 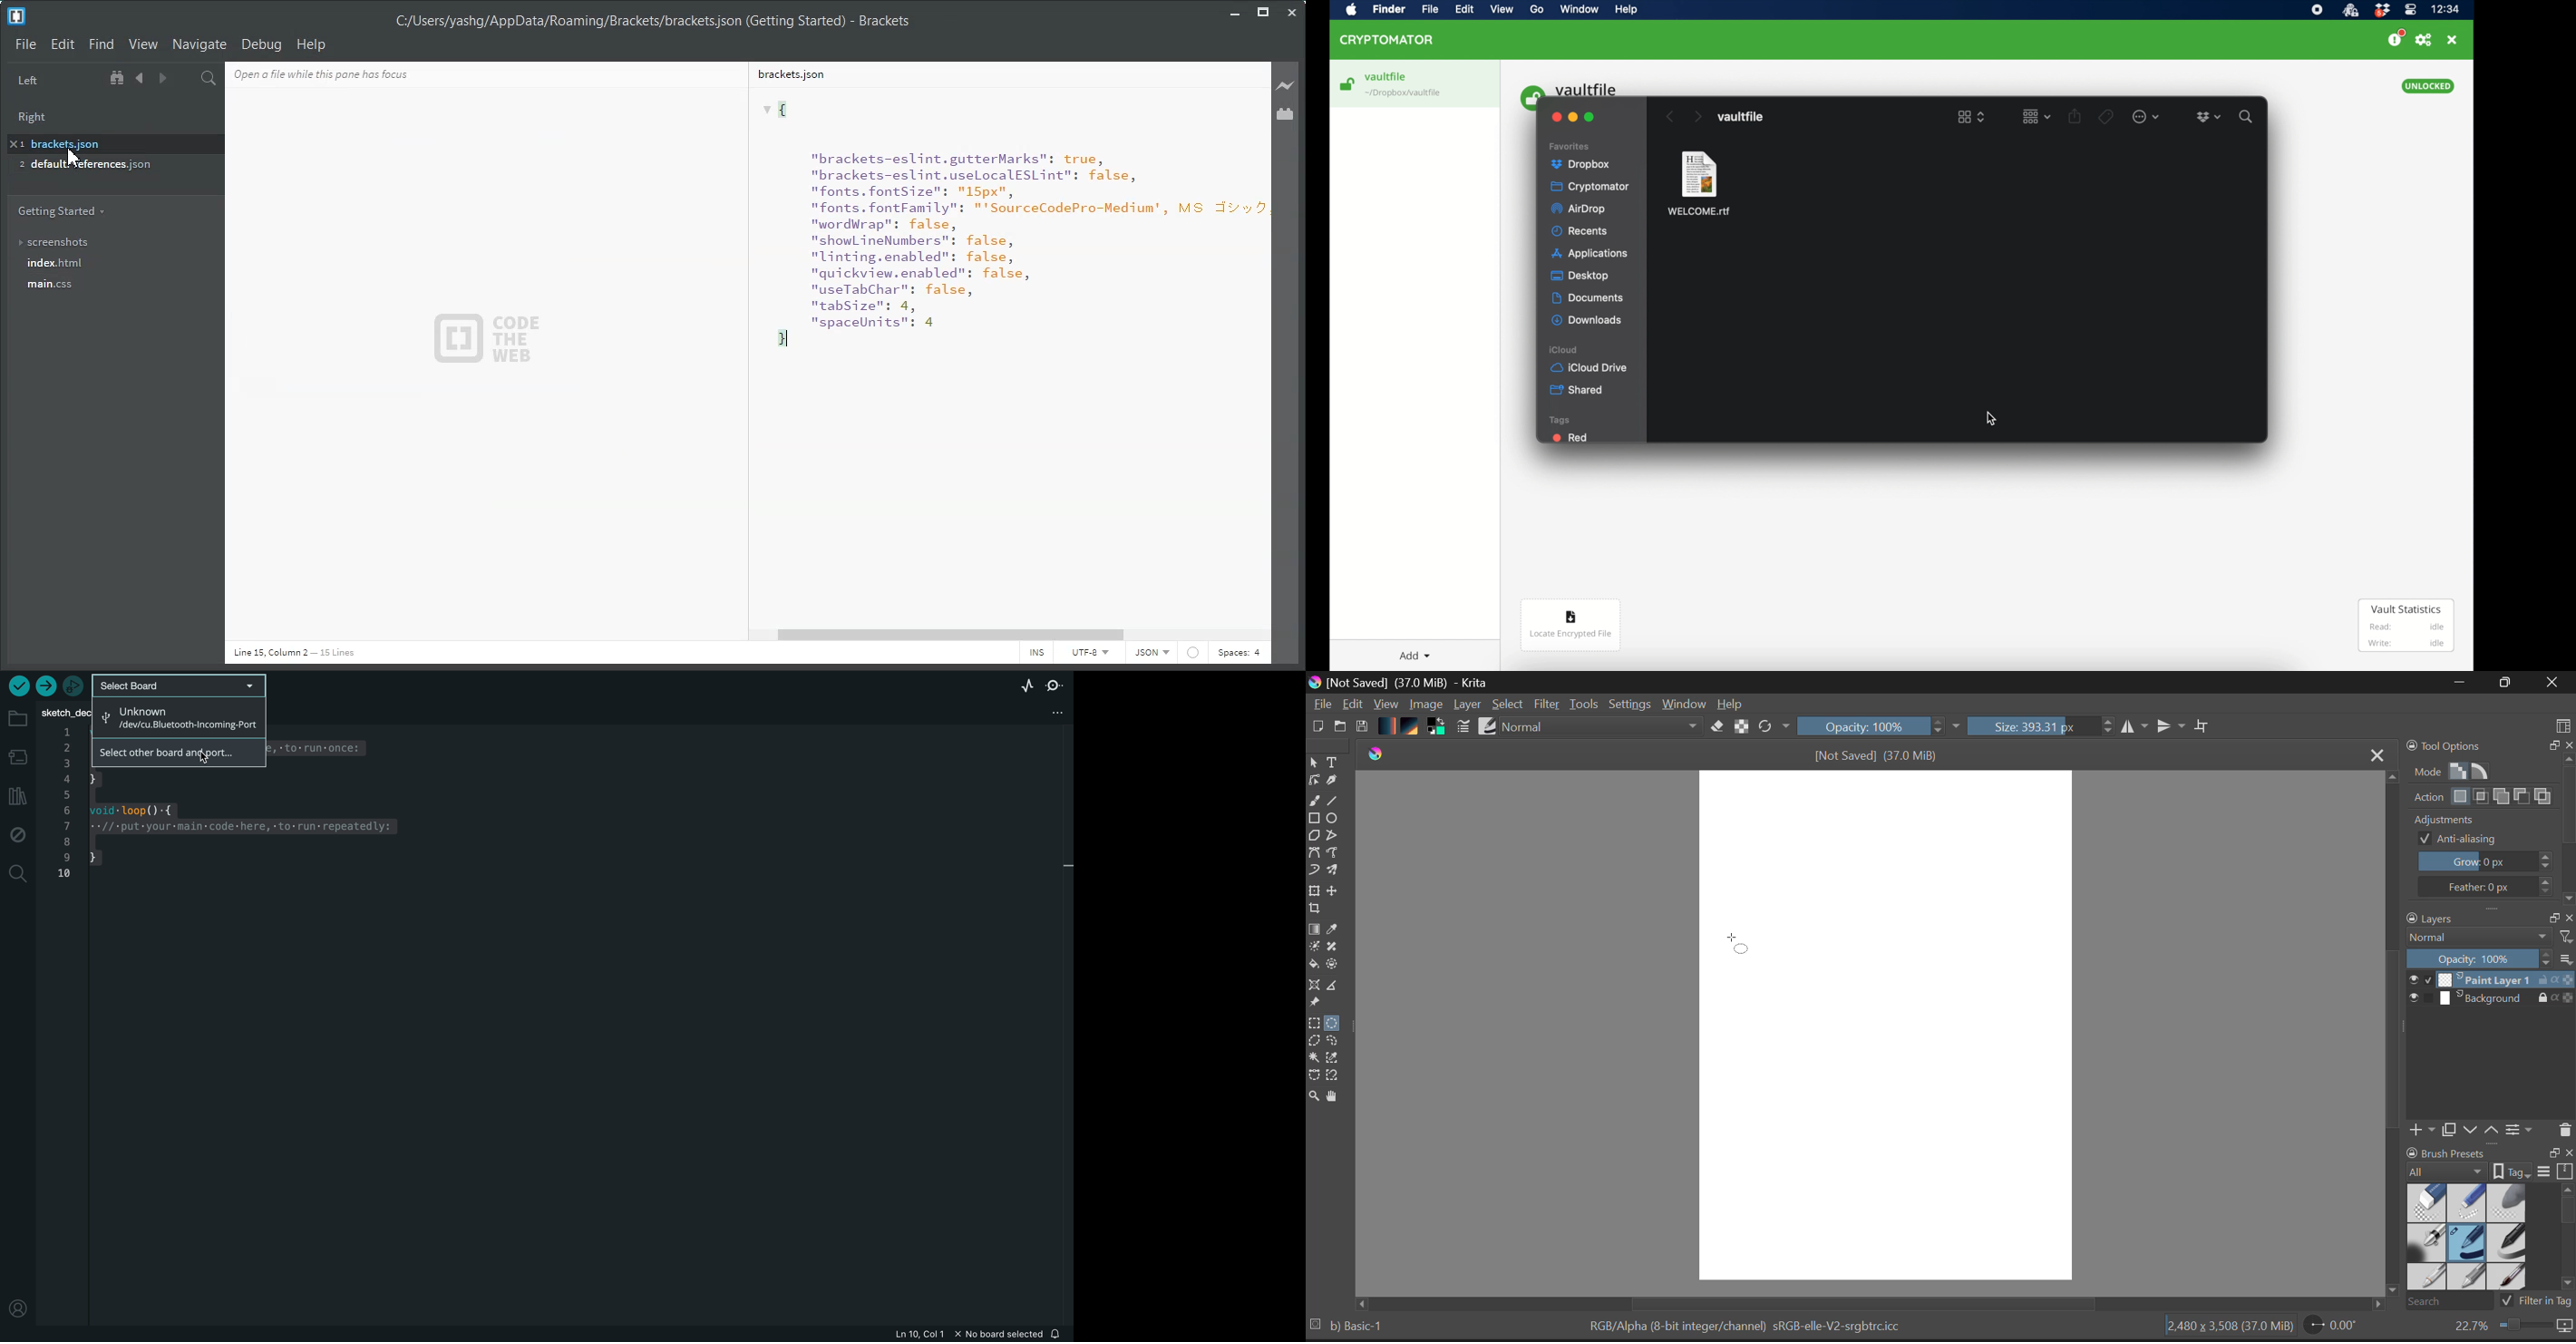 I want to click on Continuous Selection, so click(x=1316, y=1058).